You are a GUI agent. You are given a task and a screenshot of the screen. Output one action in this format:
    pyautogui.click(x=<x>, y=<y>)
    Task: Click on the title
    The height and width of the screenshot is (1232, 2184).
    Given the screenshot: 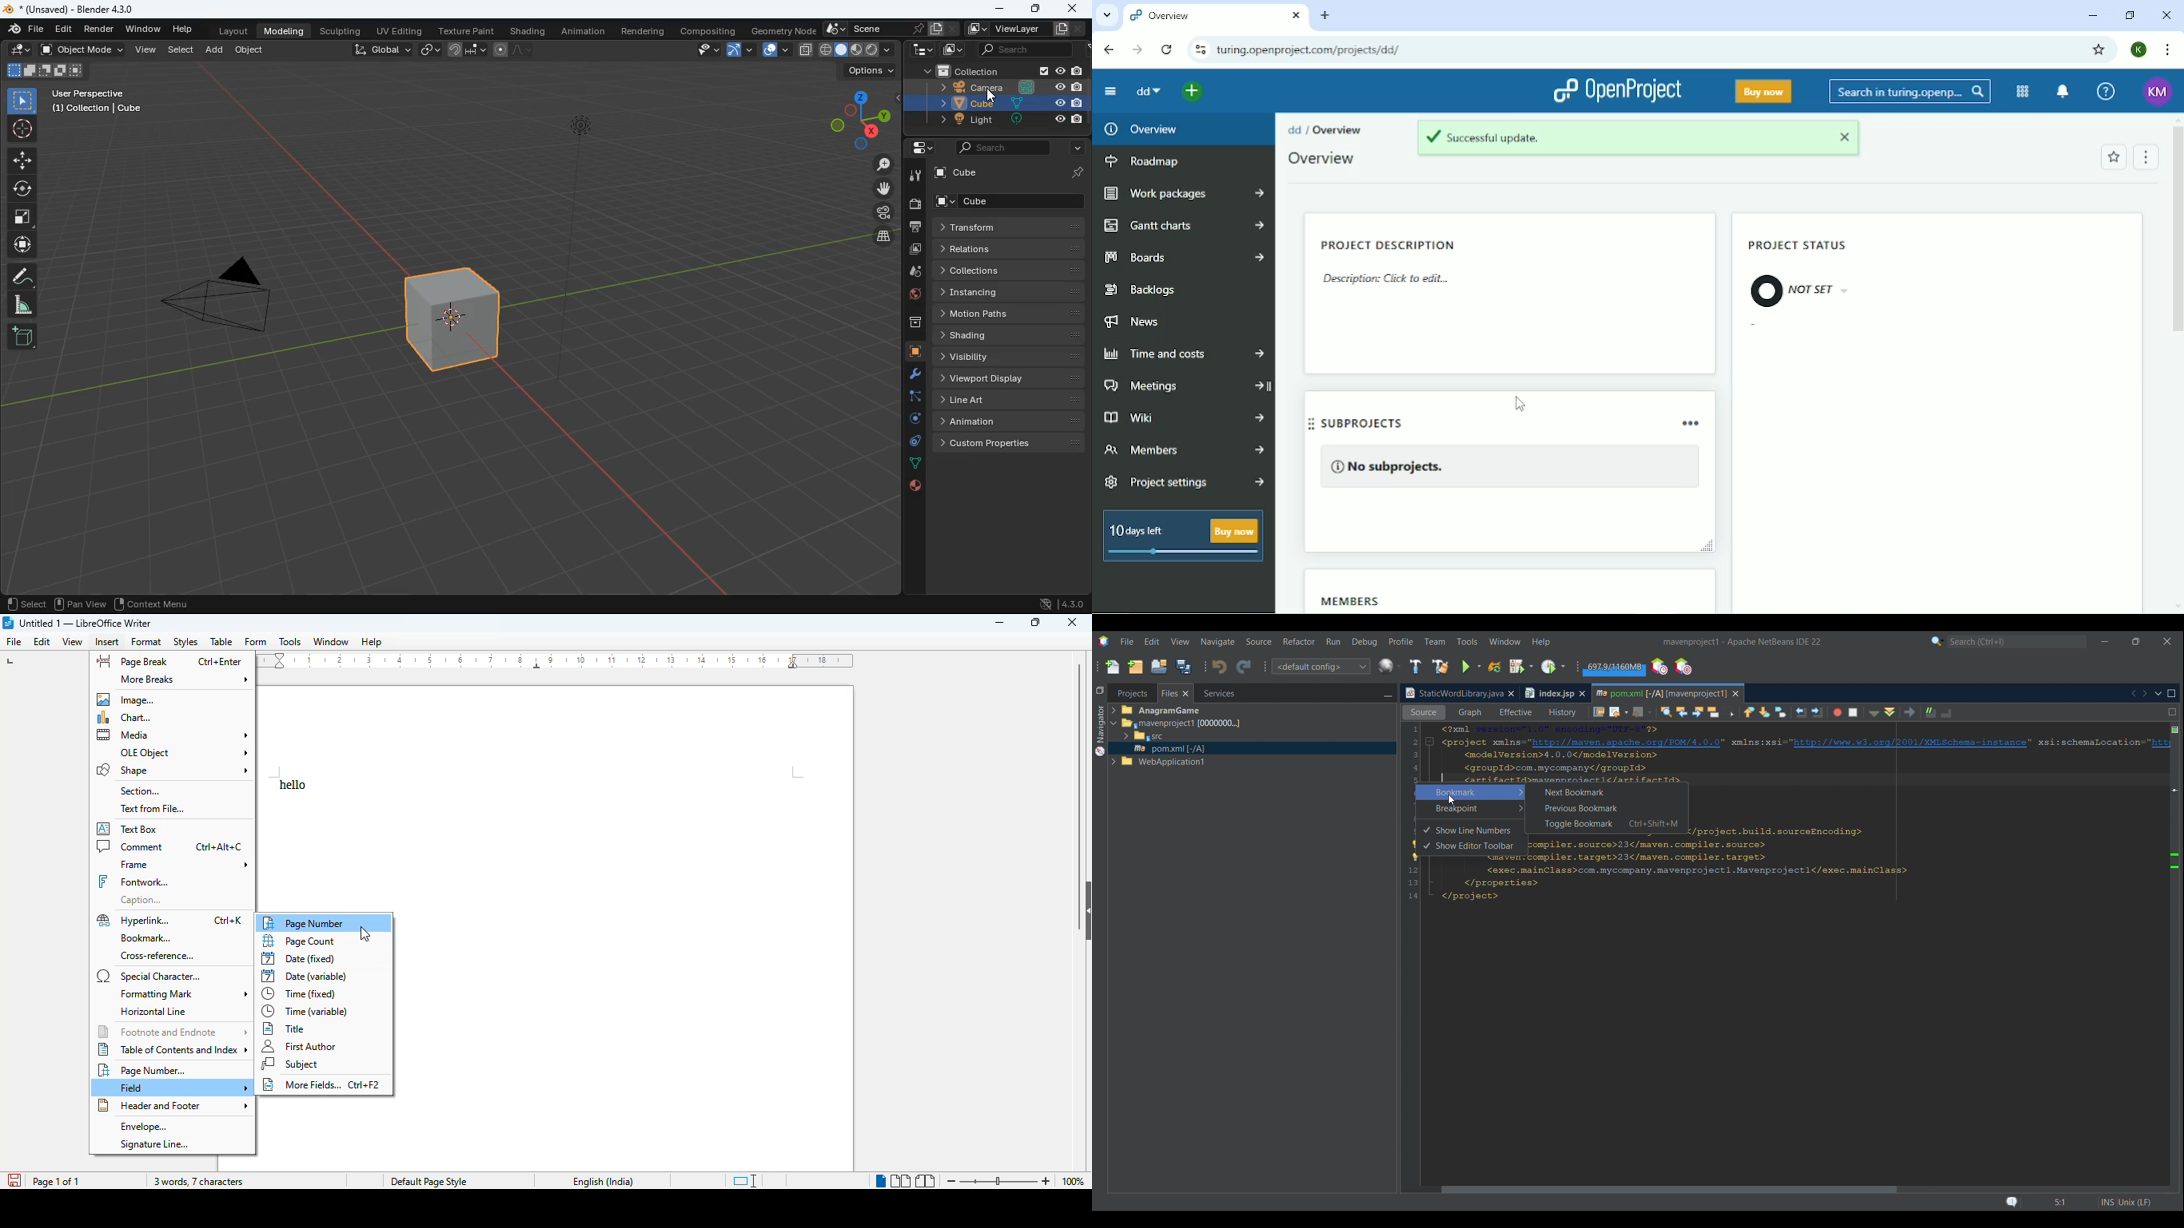 What is the action you would take?
    pyautogui.click(x=285, y=1029)
    